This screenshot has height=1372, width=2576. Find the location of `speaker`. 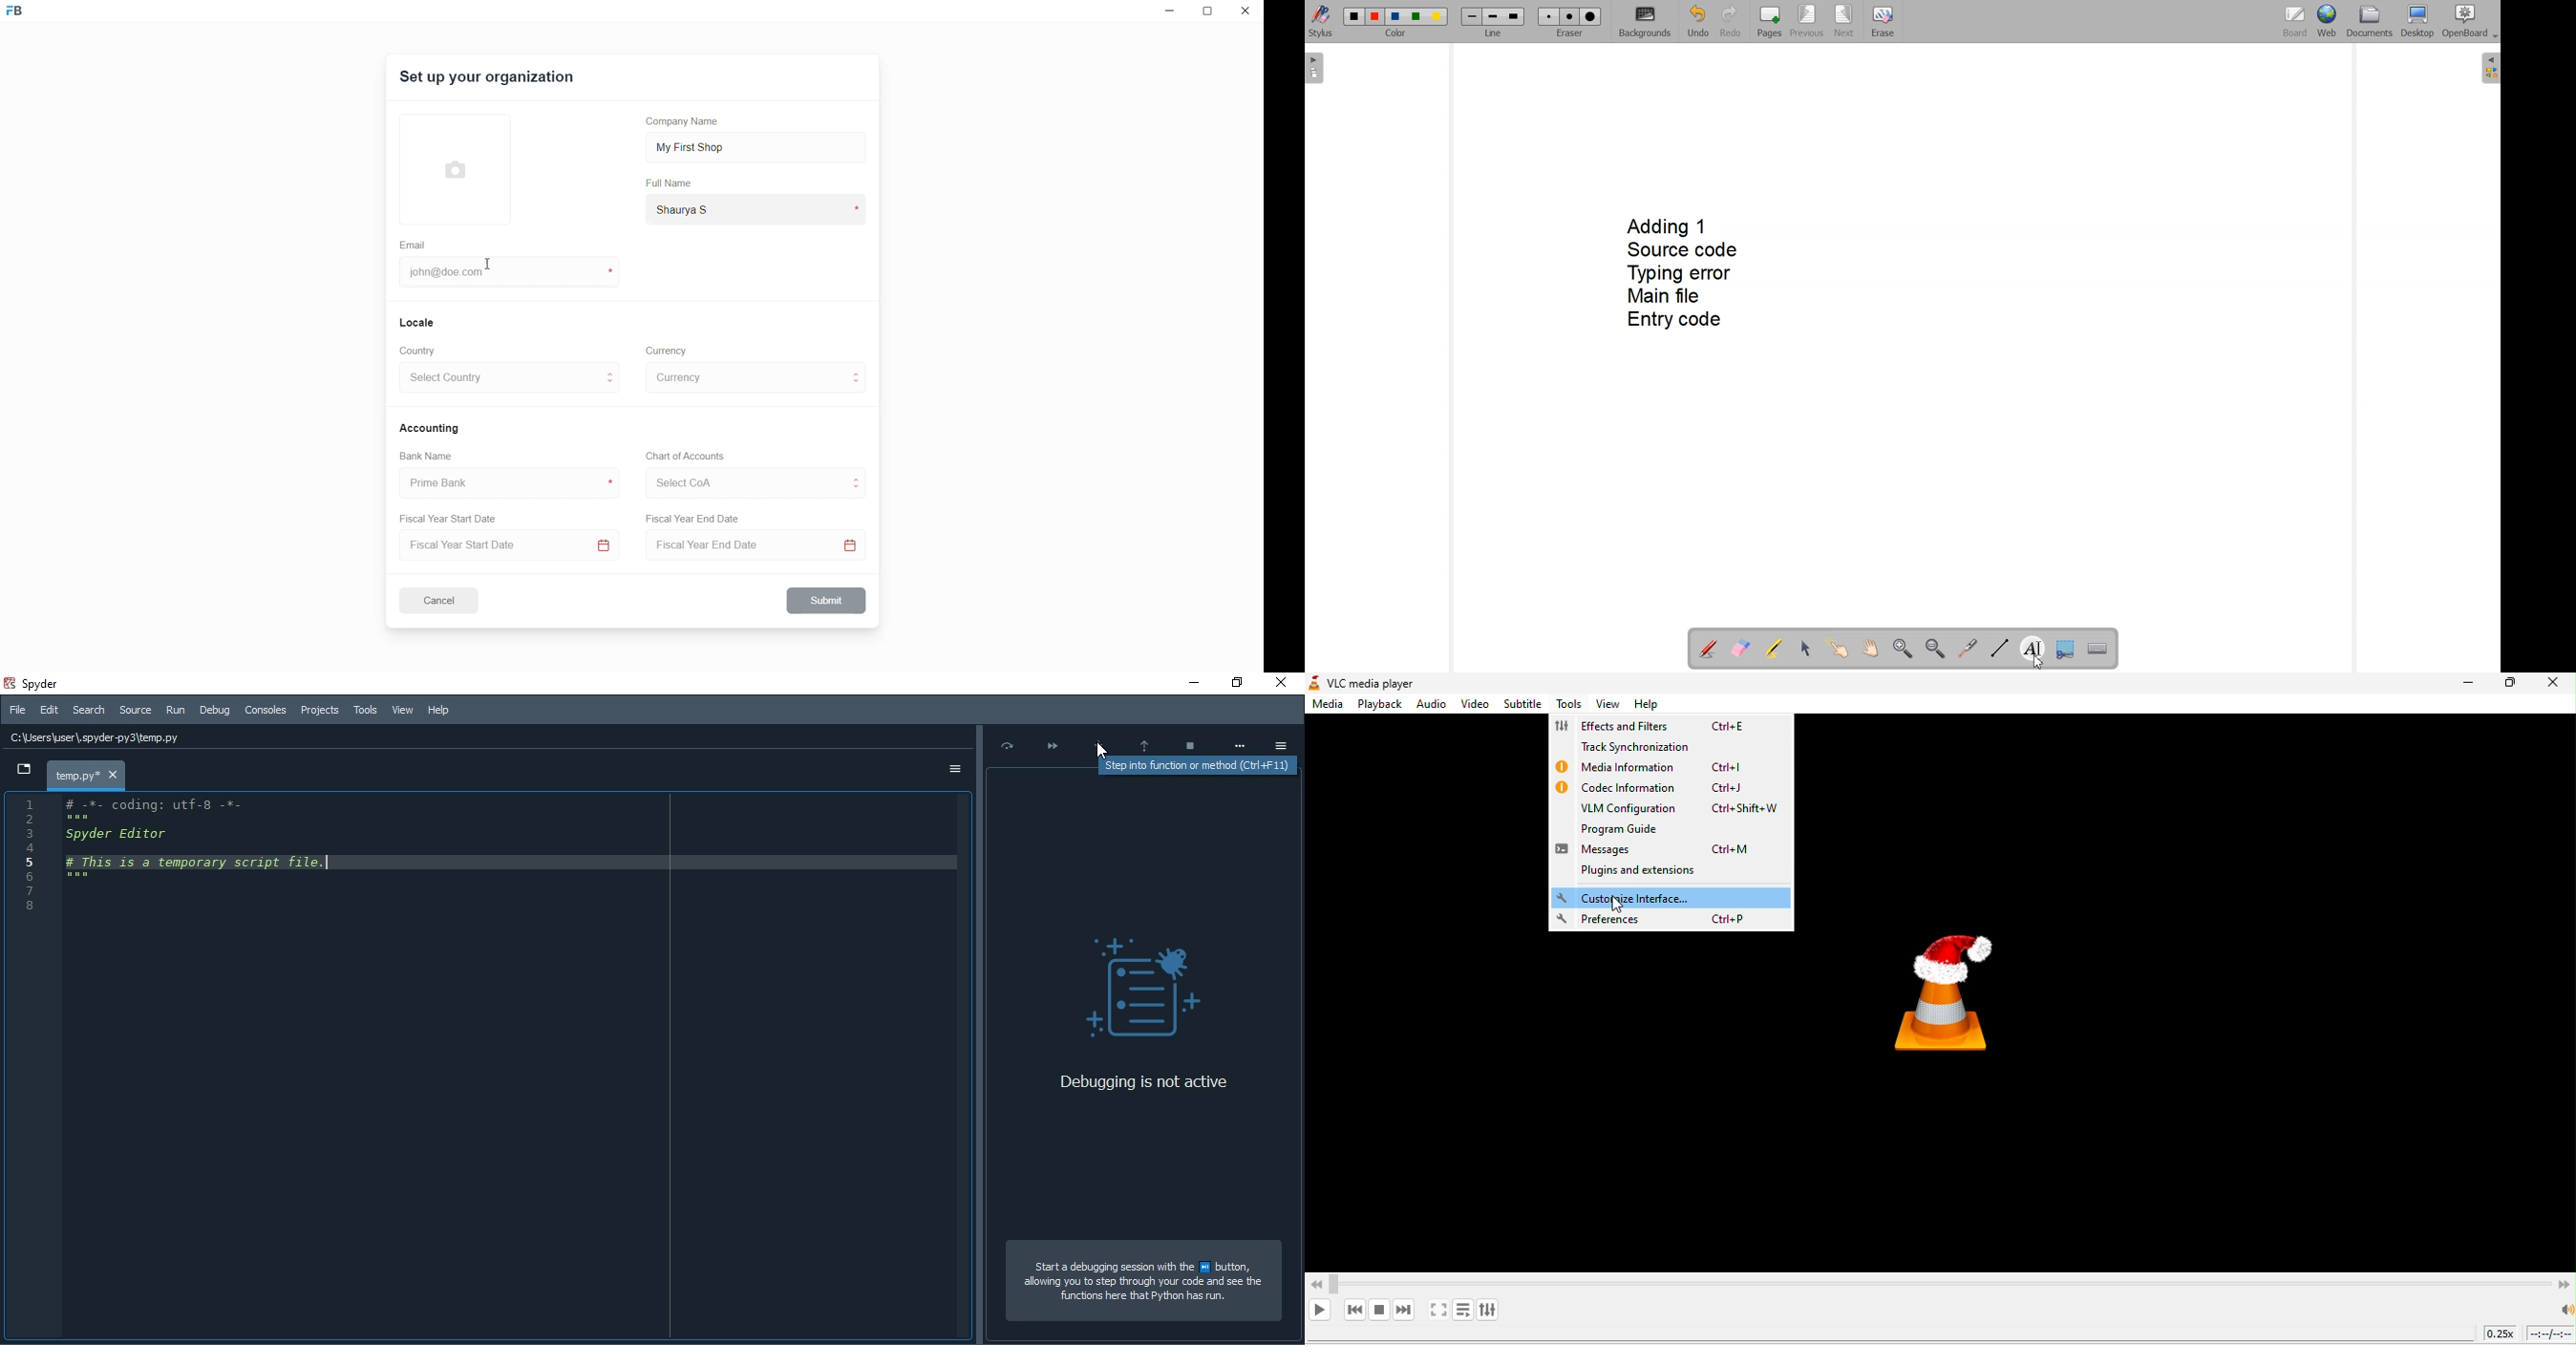

speaker is located at coordinates (2566, 1310).